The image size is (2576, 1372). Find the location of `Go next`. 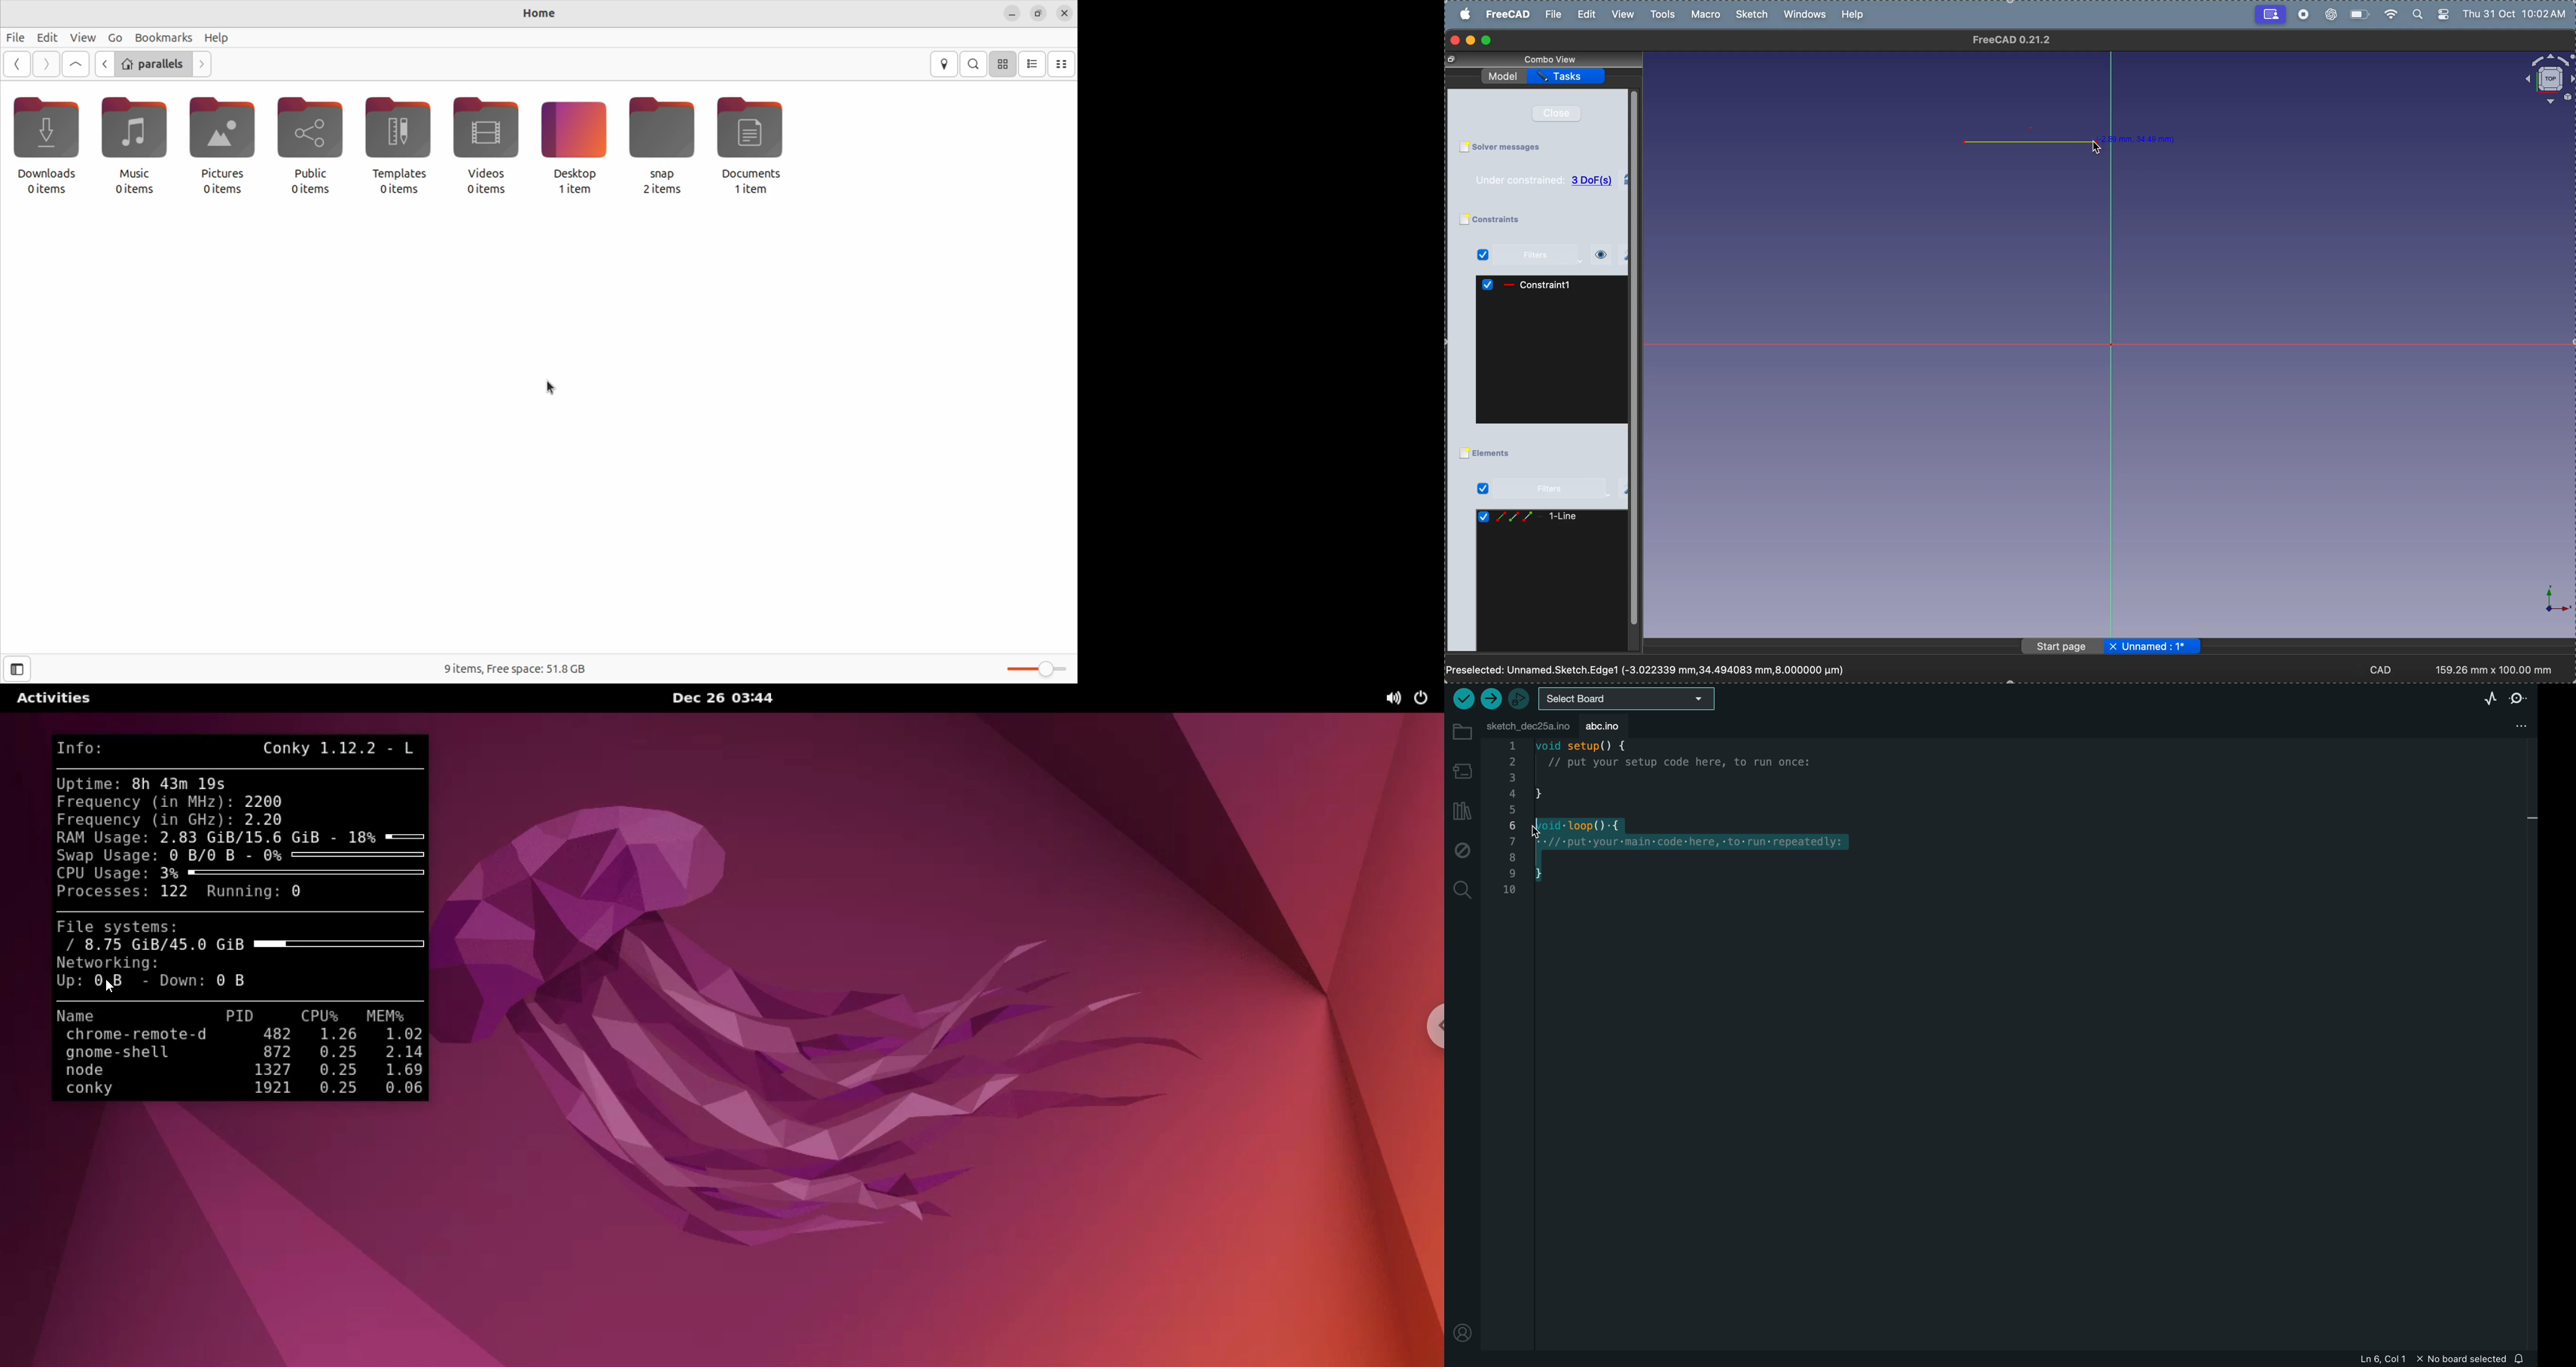

Go next is located at coordinates (46, 63).